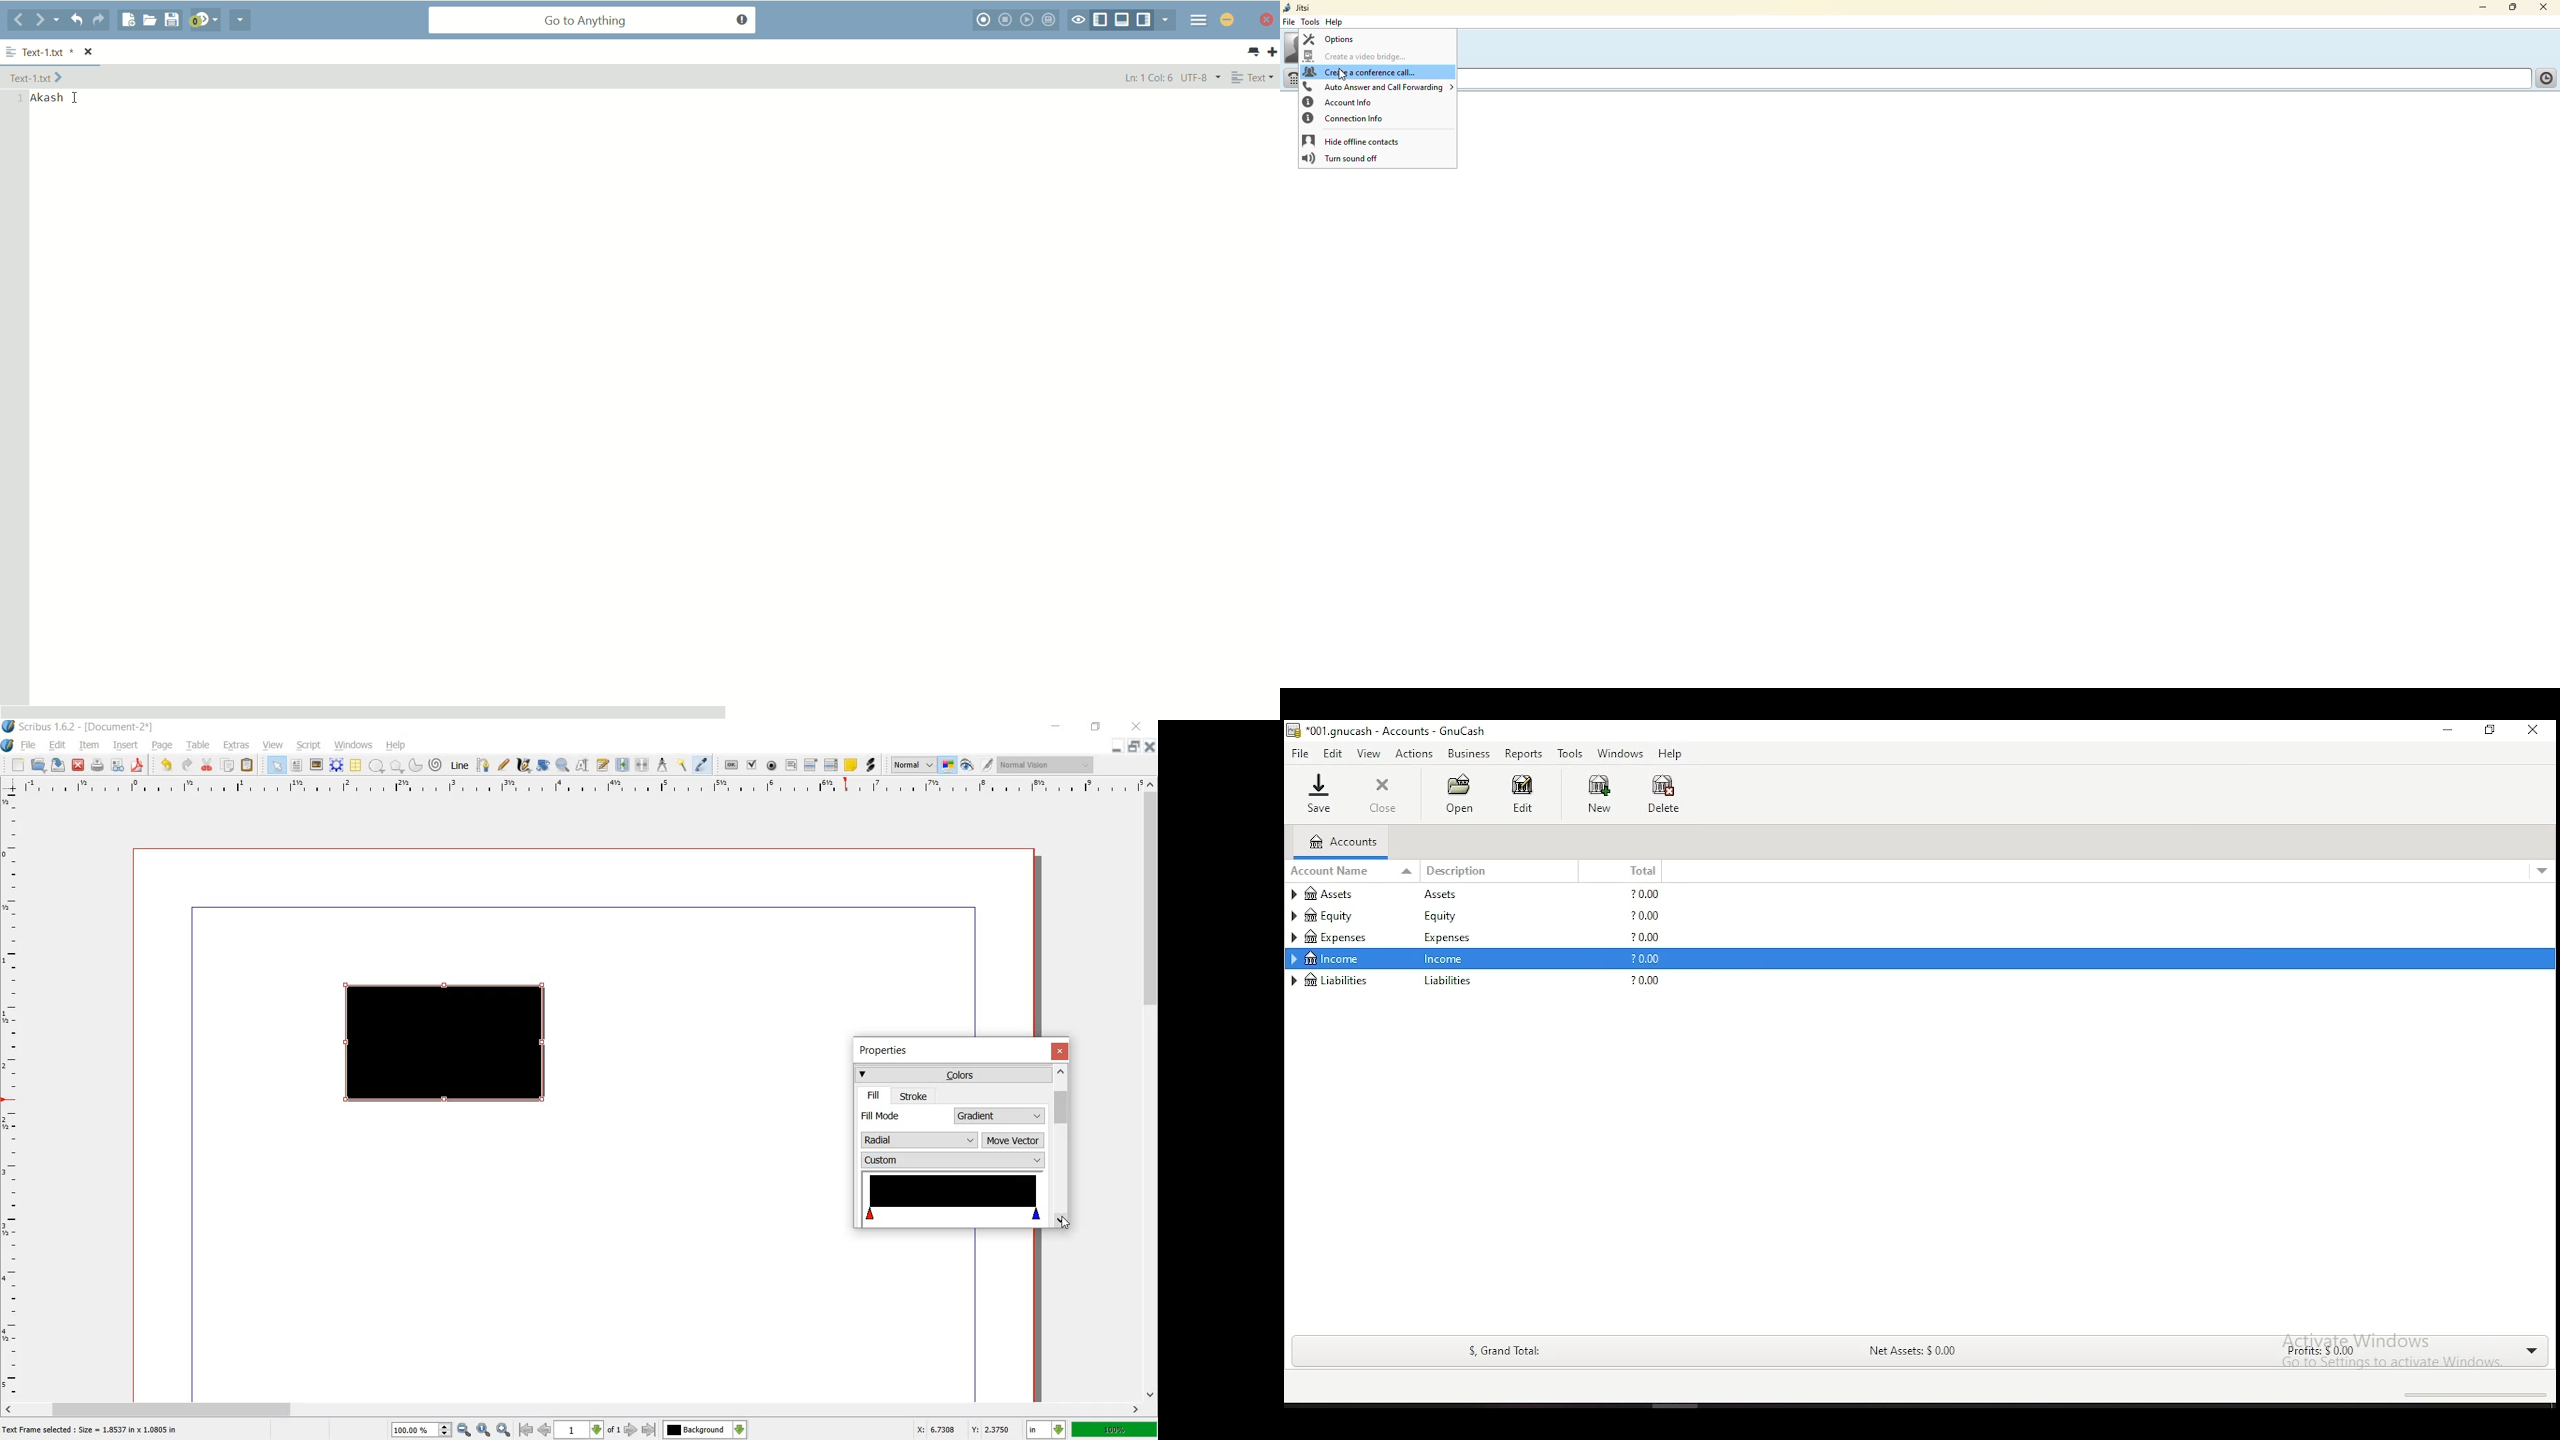 Image resolution: width=2576 pixels, height=1456 pixels. Describe the element at coordinates (1134, 748) in the screenshot. I see `restore` at that location.